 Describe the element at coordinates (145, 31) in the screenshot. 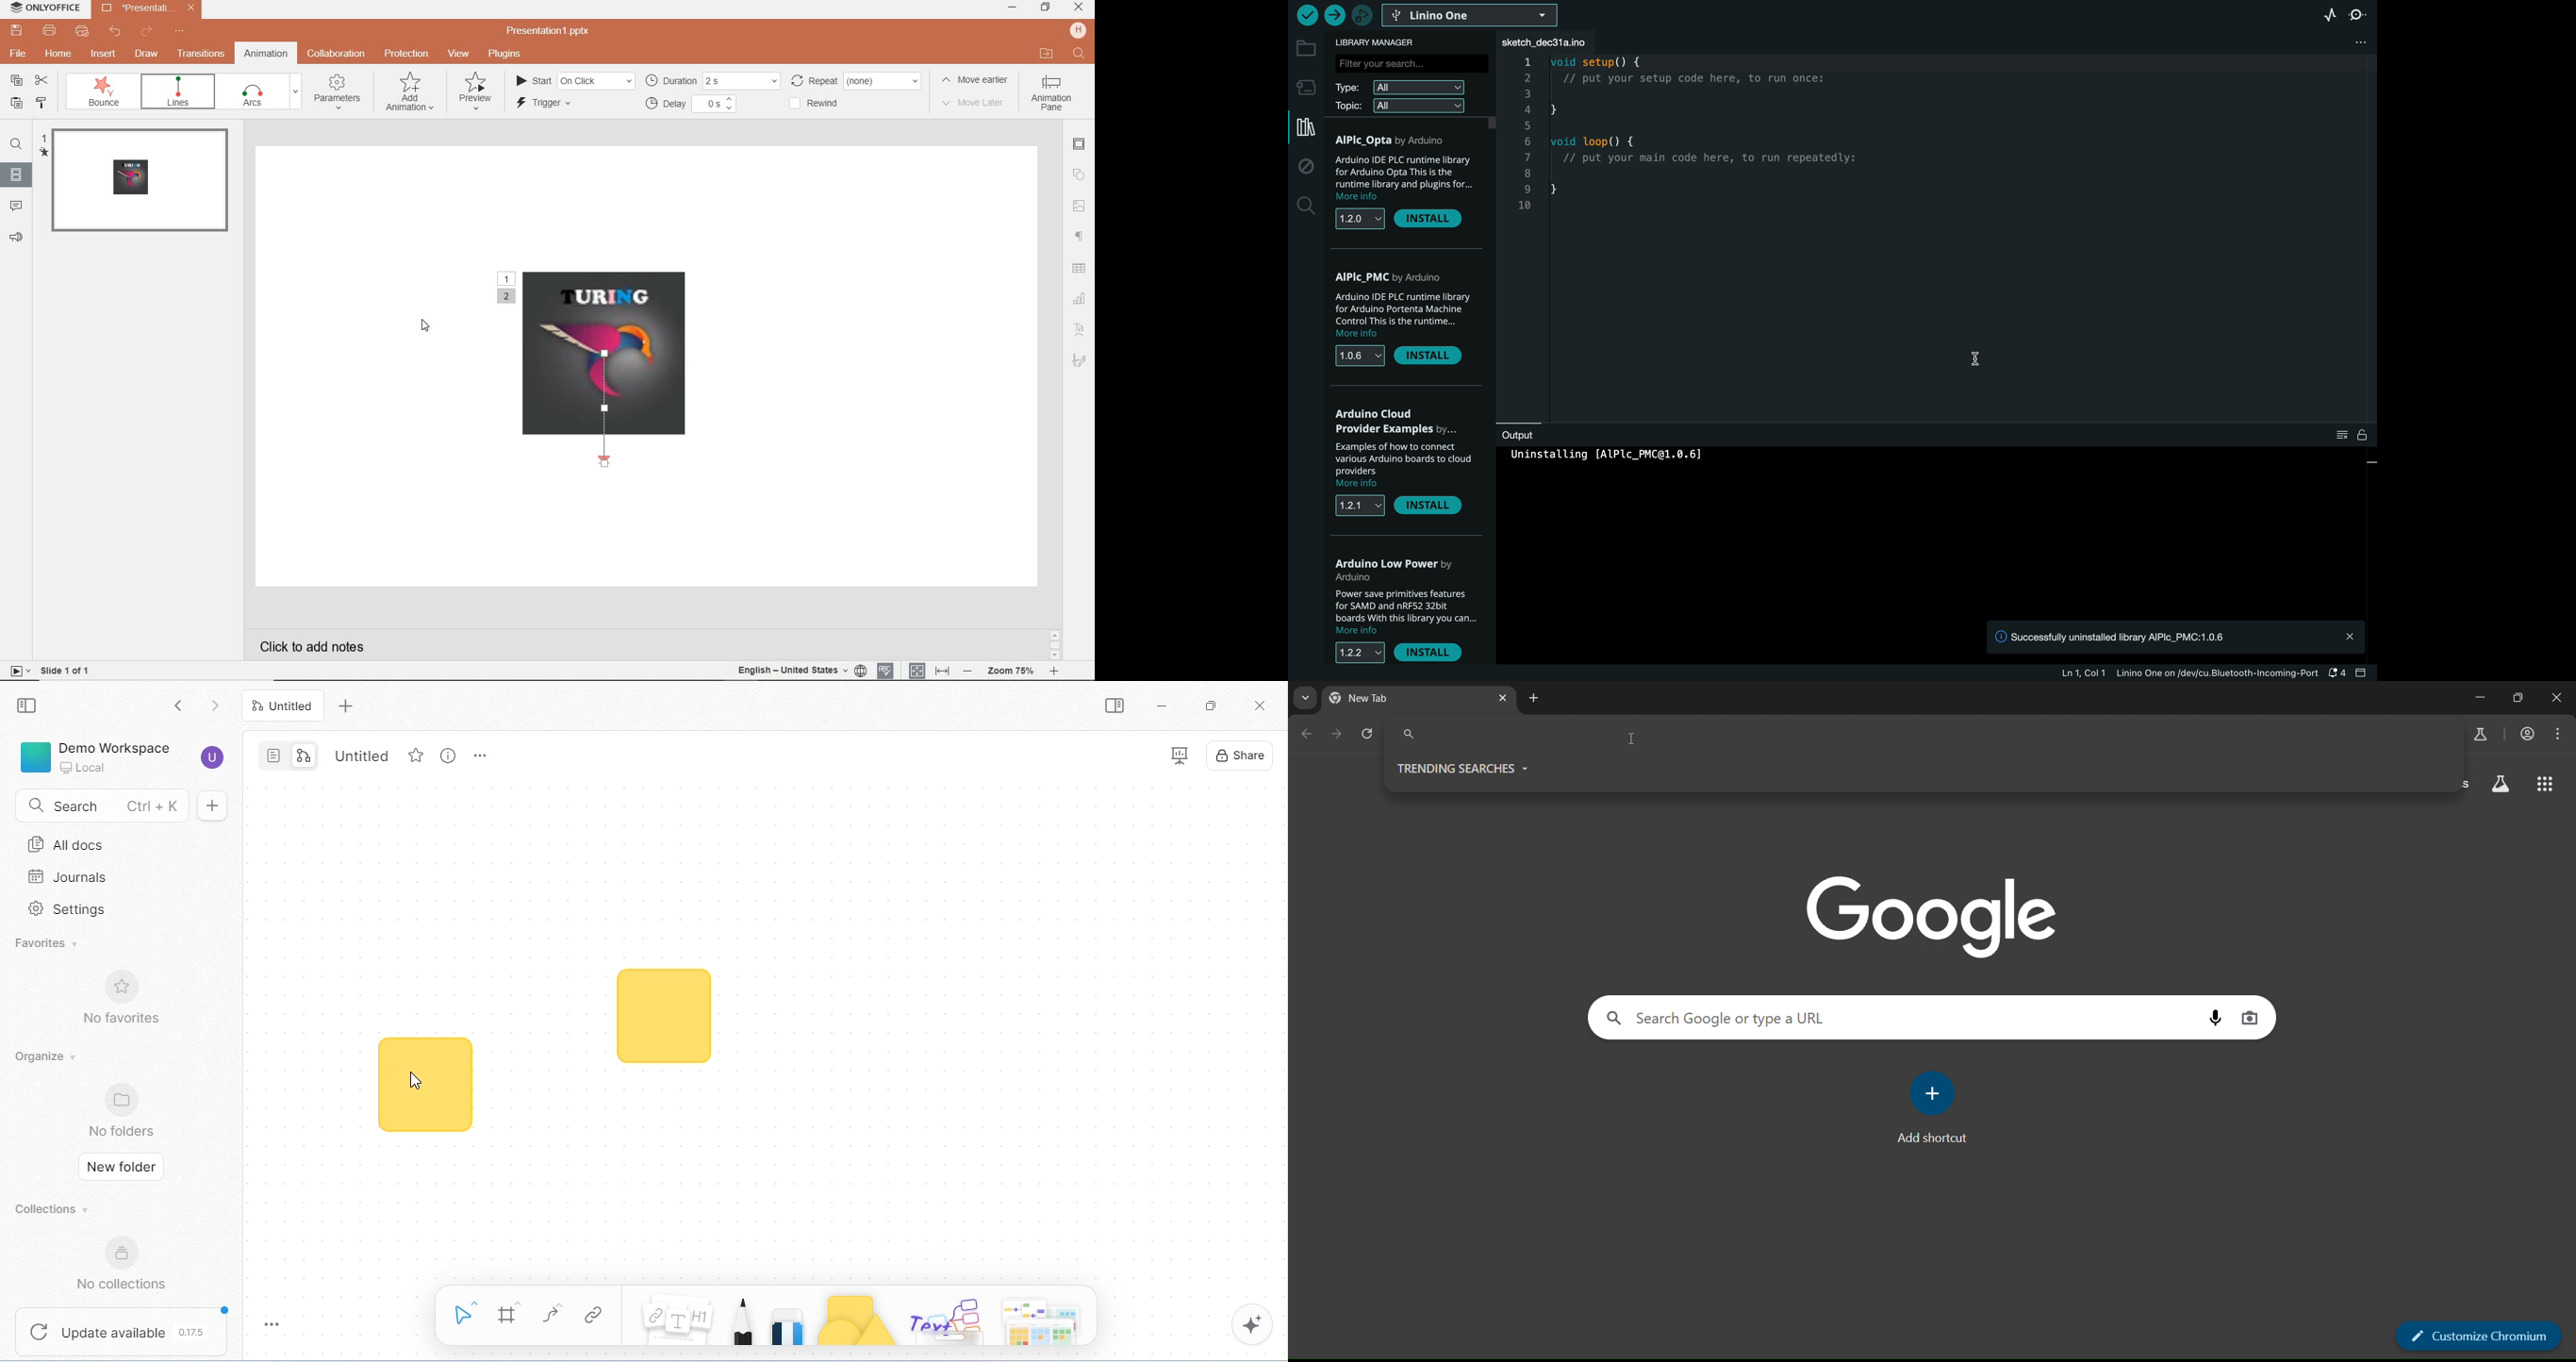

I see `redo` at that location.